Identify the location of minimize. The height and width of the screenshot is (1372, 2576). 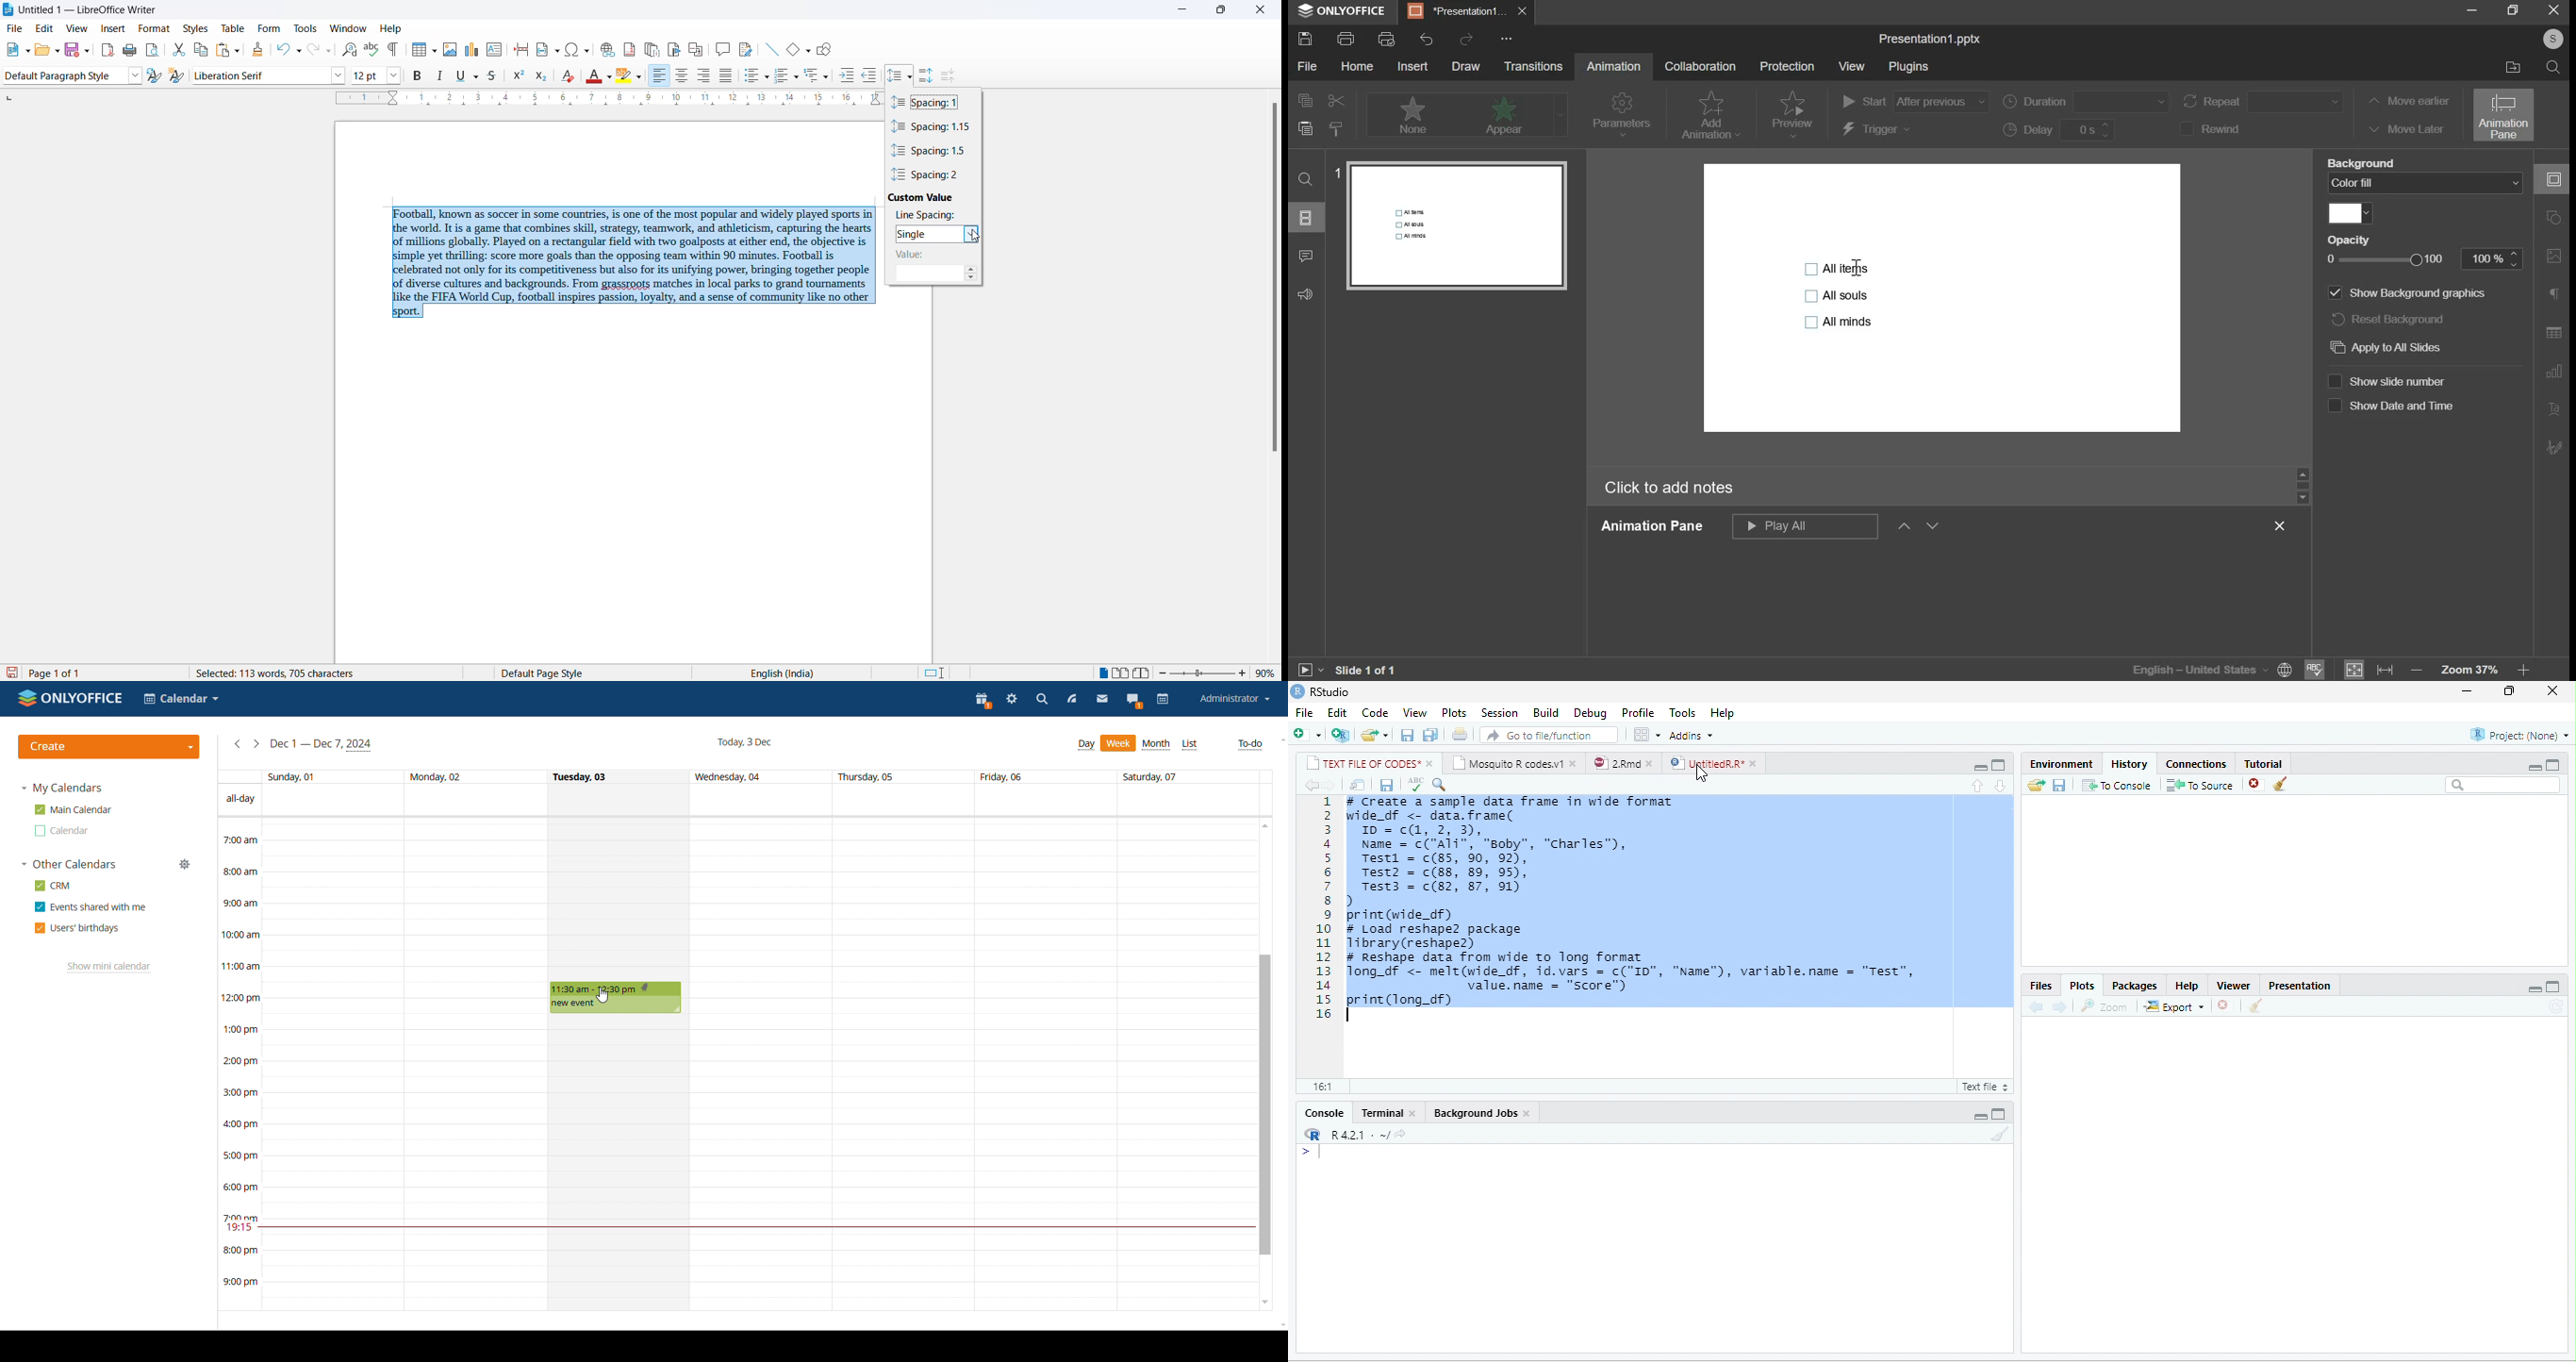
(1176, 10).